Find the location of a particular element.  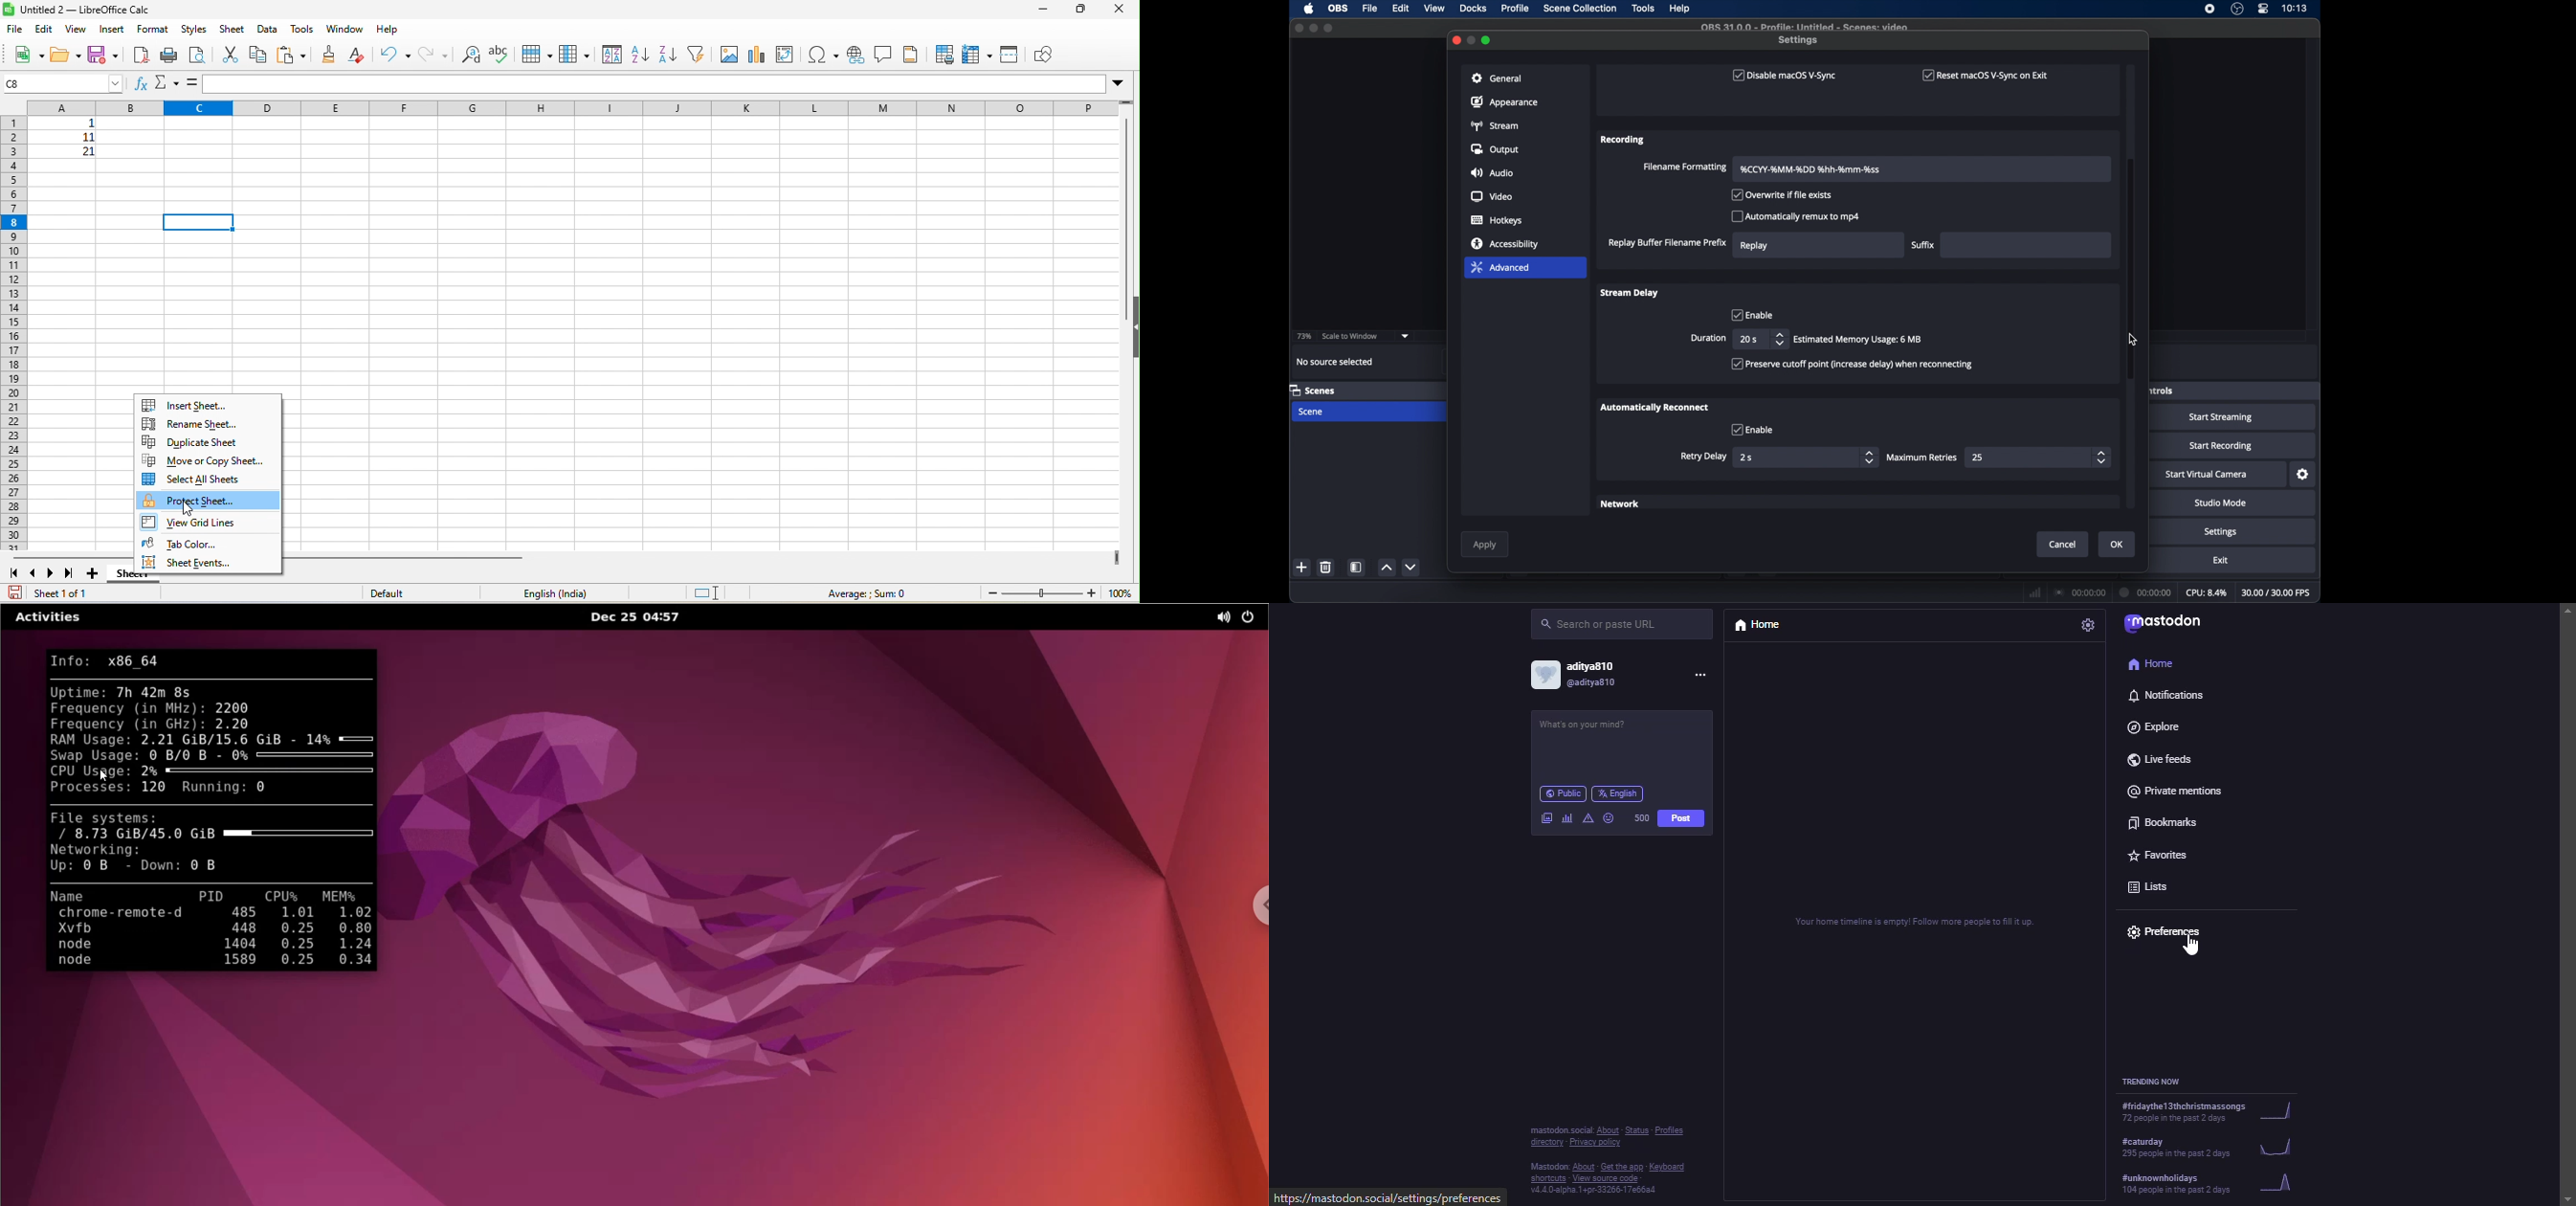

edit is located at coordinates (43, 29).